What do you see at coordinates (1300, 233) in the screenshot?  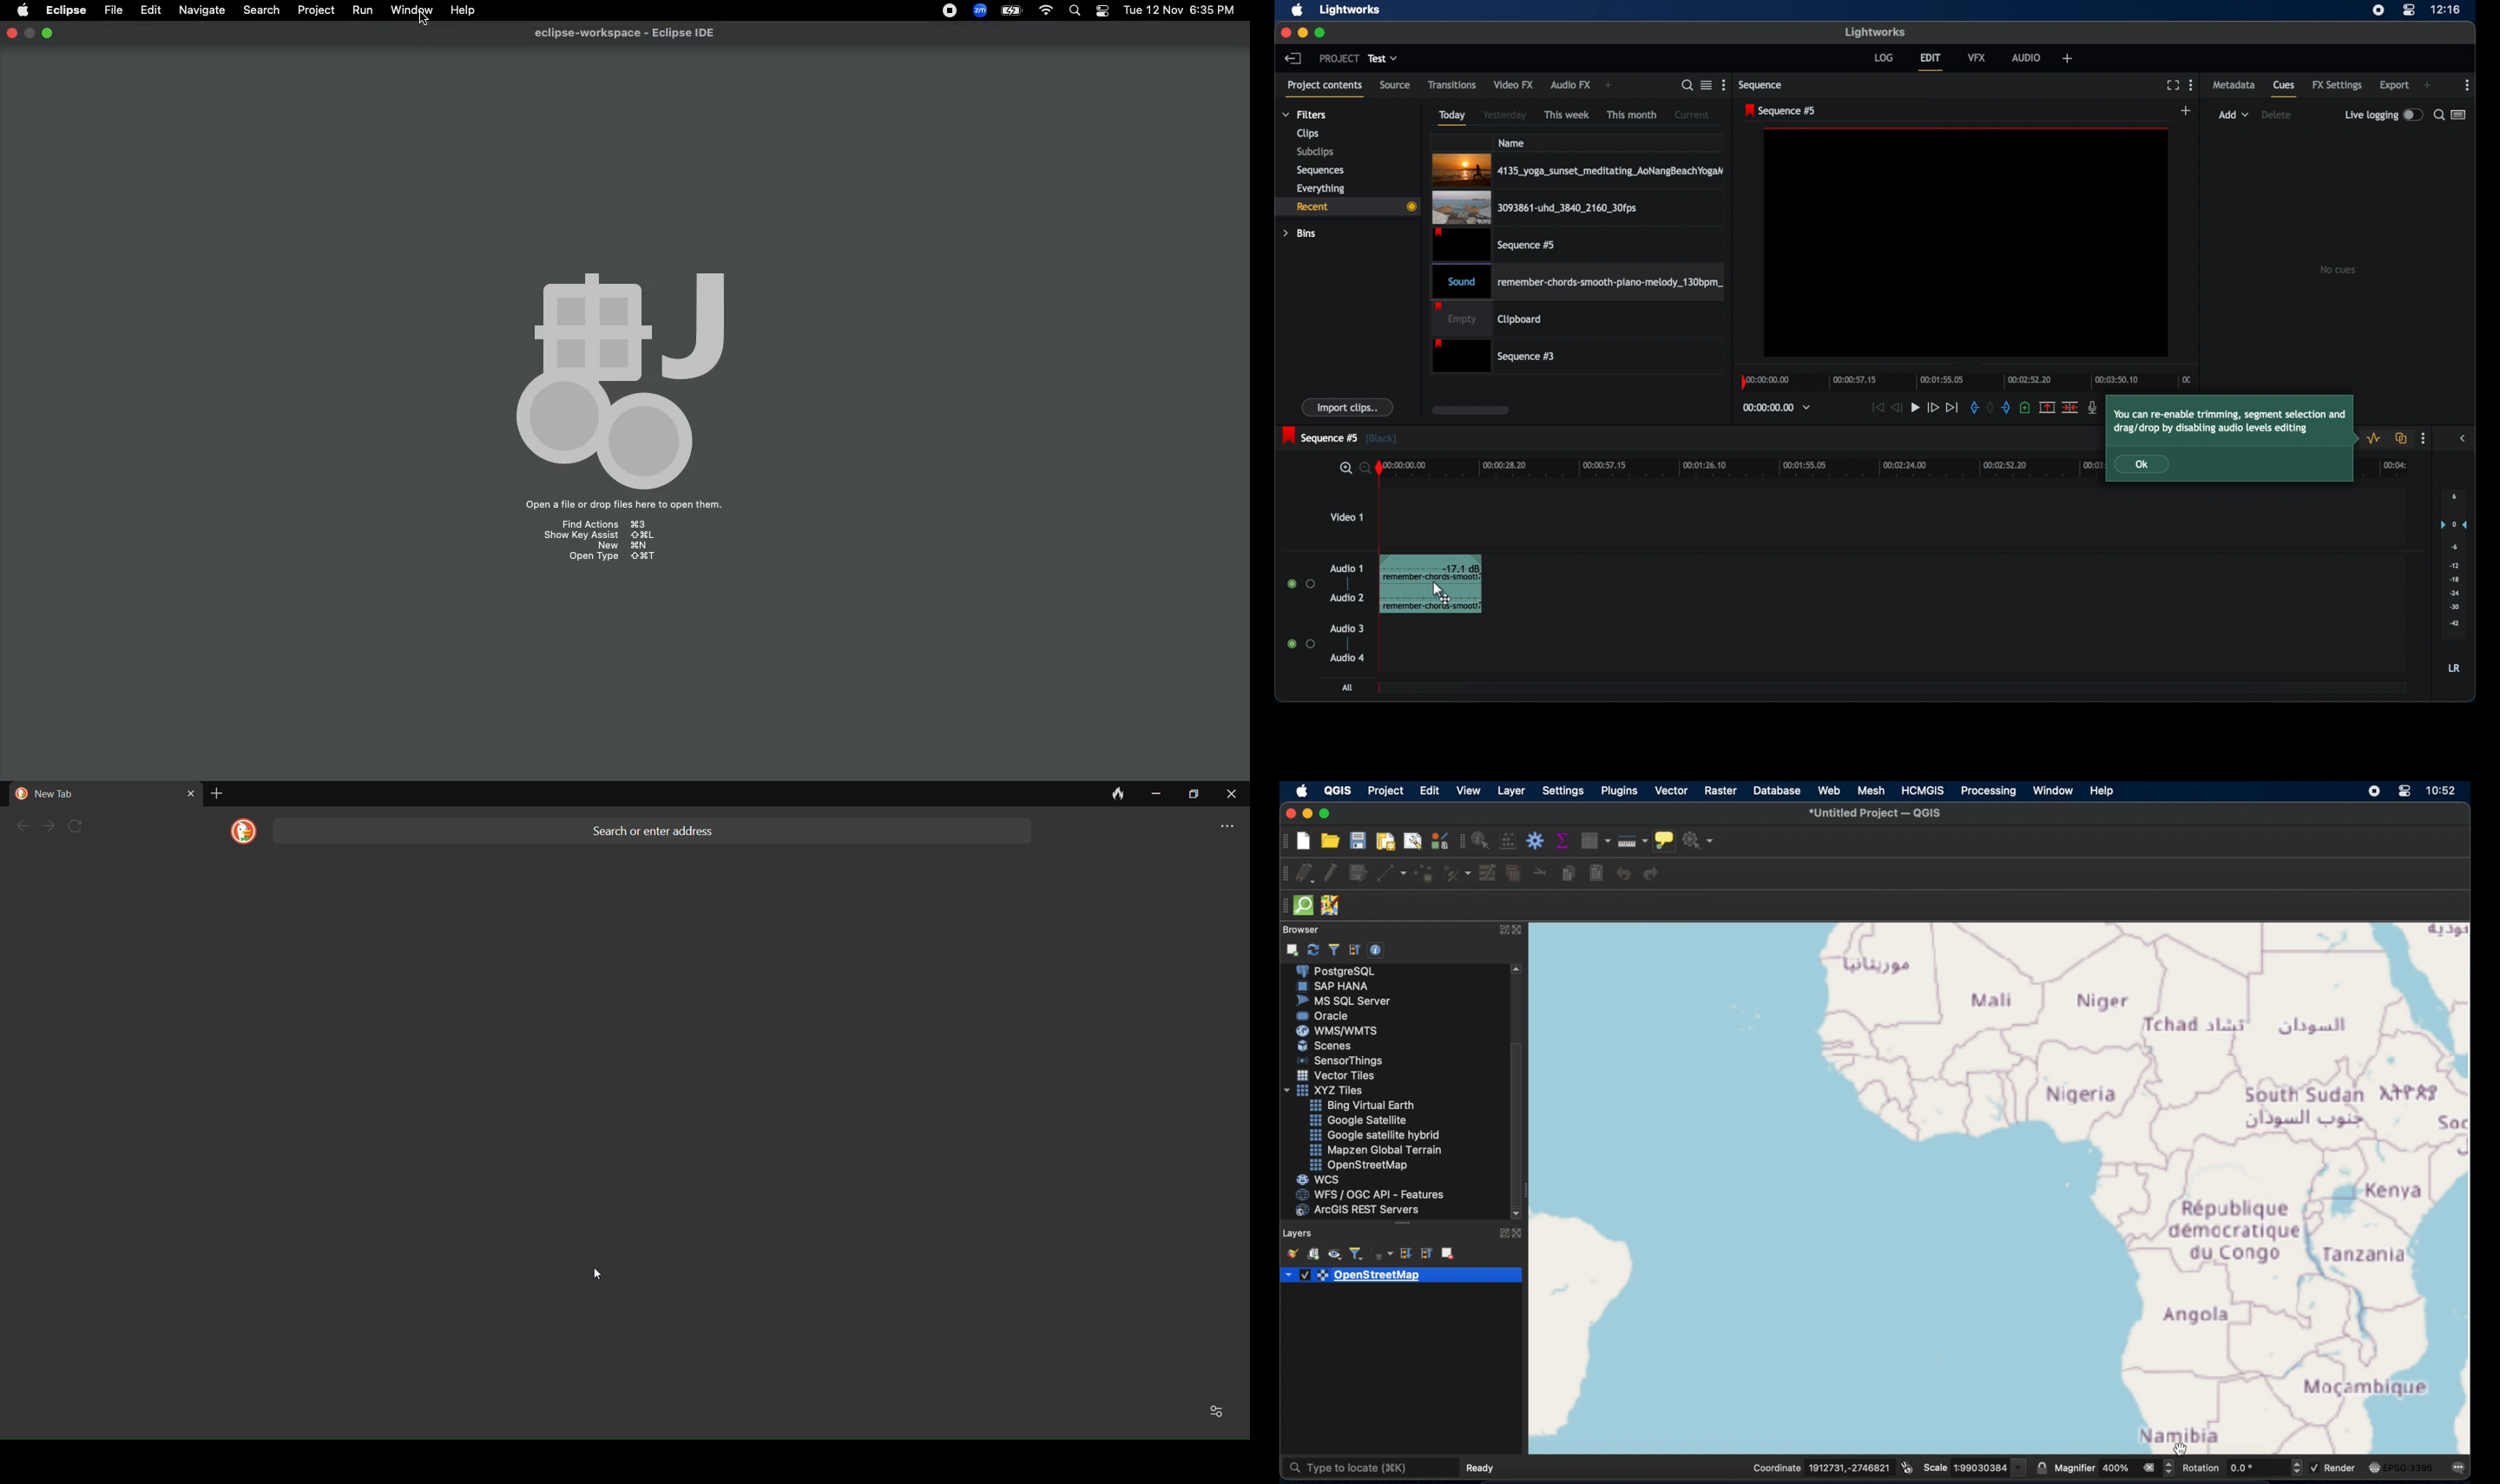 I see `bins` at bounding box center [1300, 233].